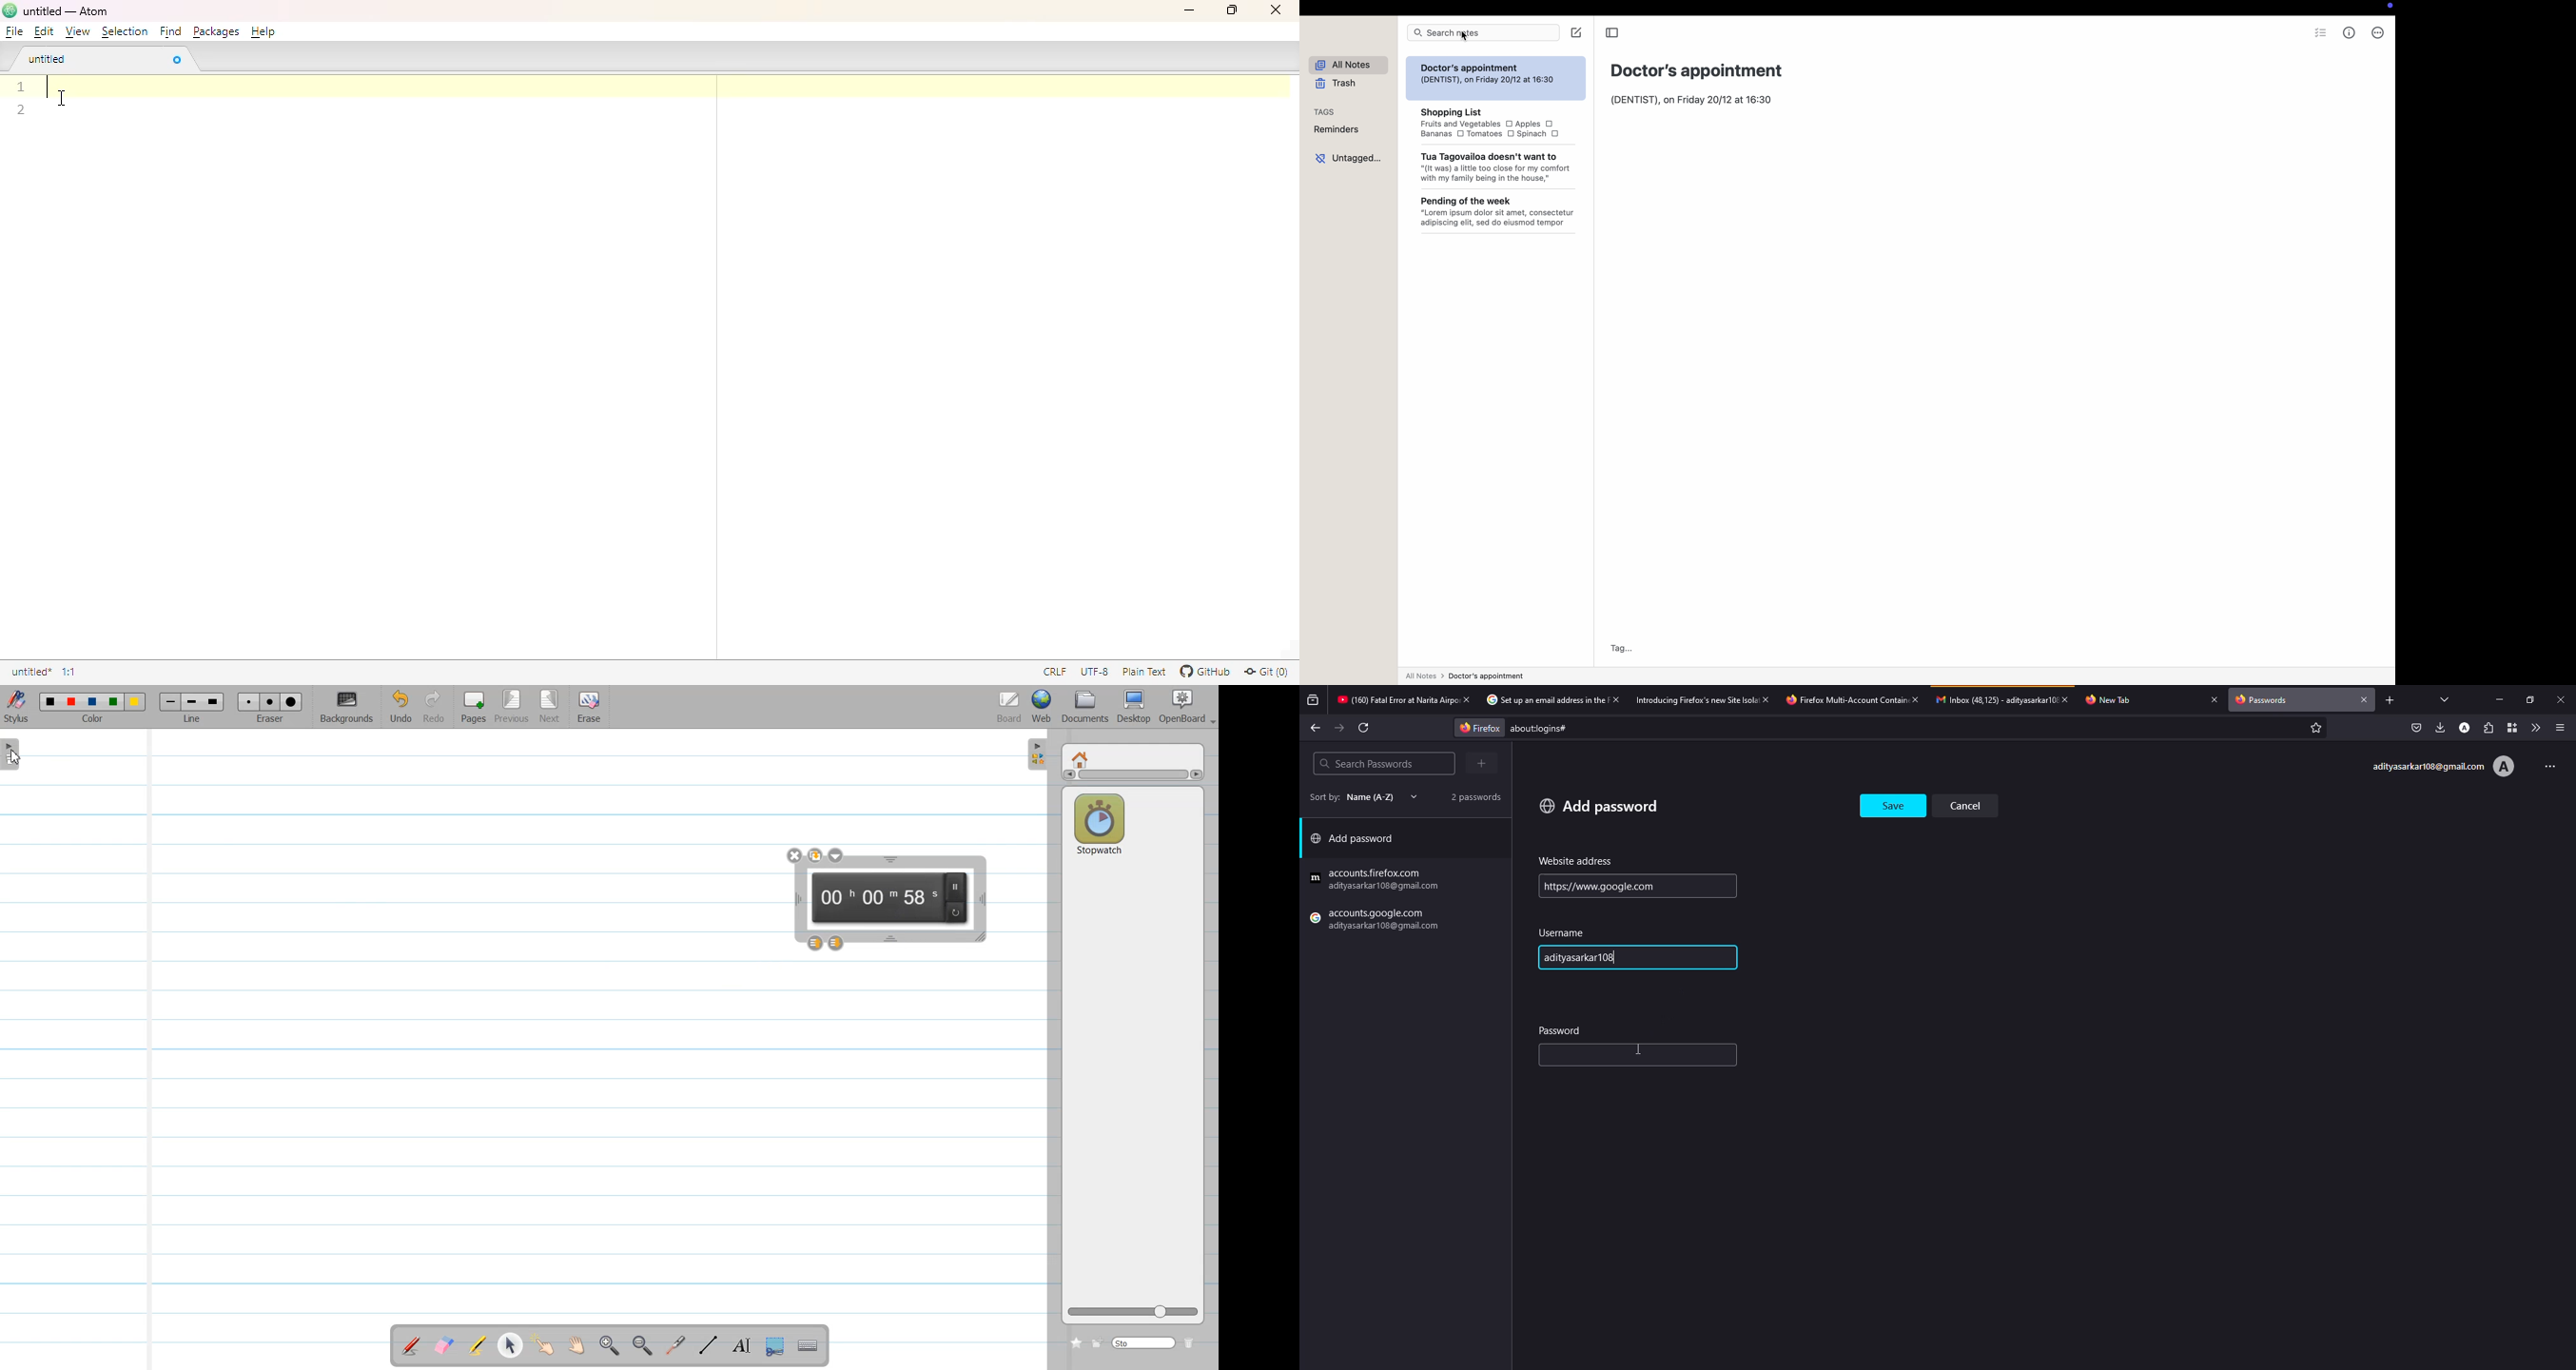 Image resolution: width=2576 pixels, height=1372 pixels. Describe the element at coordinates (1466, 37) in the screenshot. I see `cursor` at that location.